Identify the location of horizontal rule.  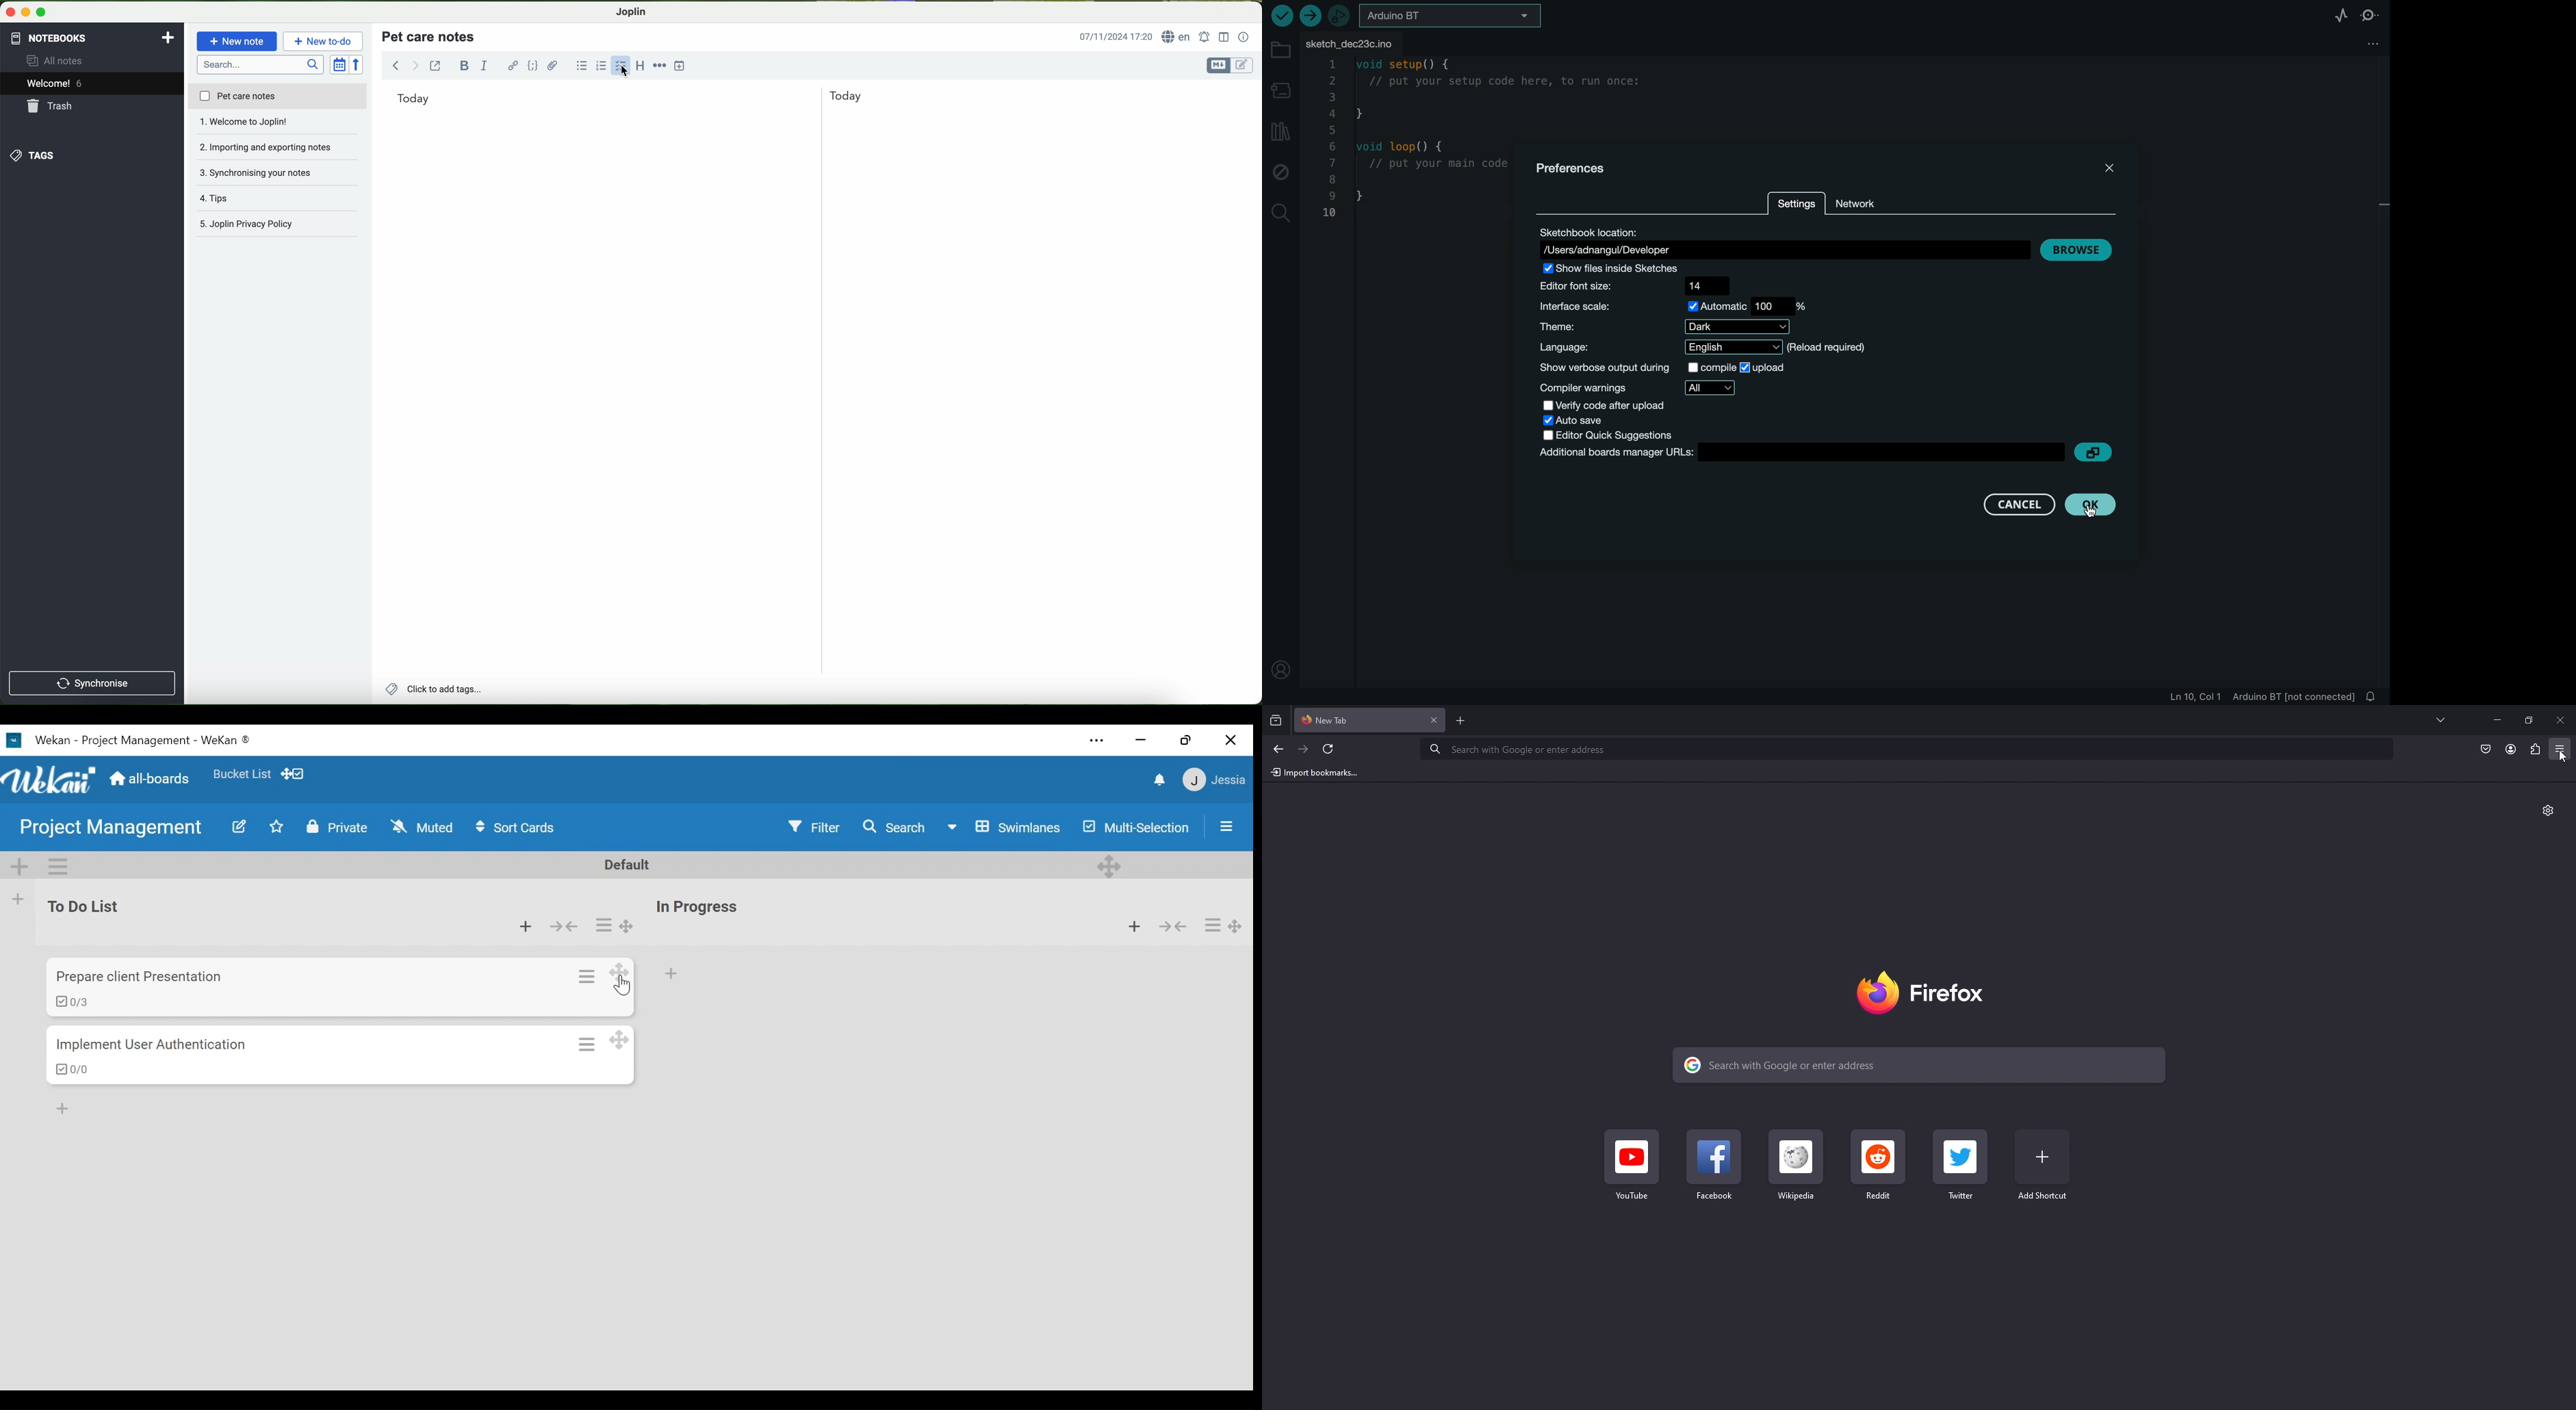
(660, 64).